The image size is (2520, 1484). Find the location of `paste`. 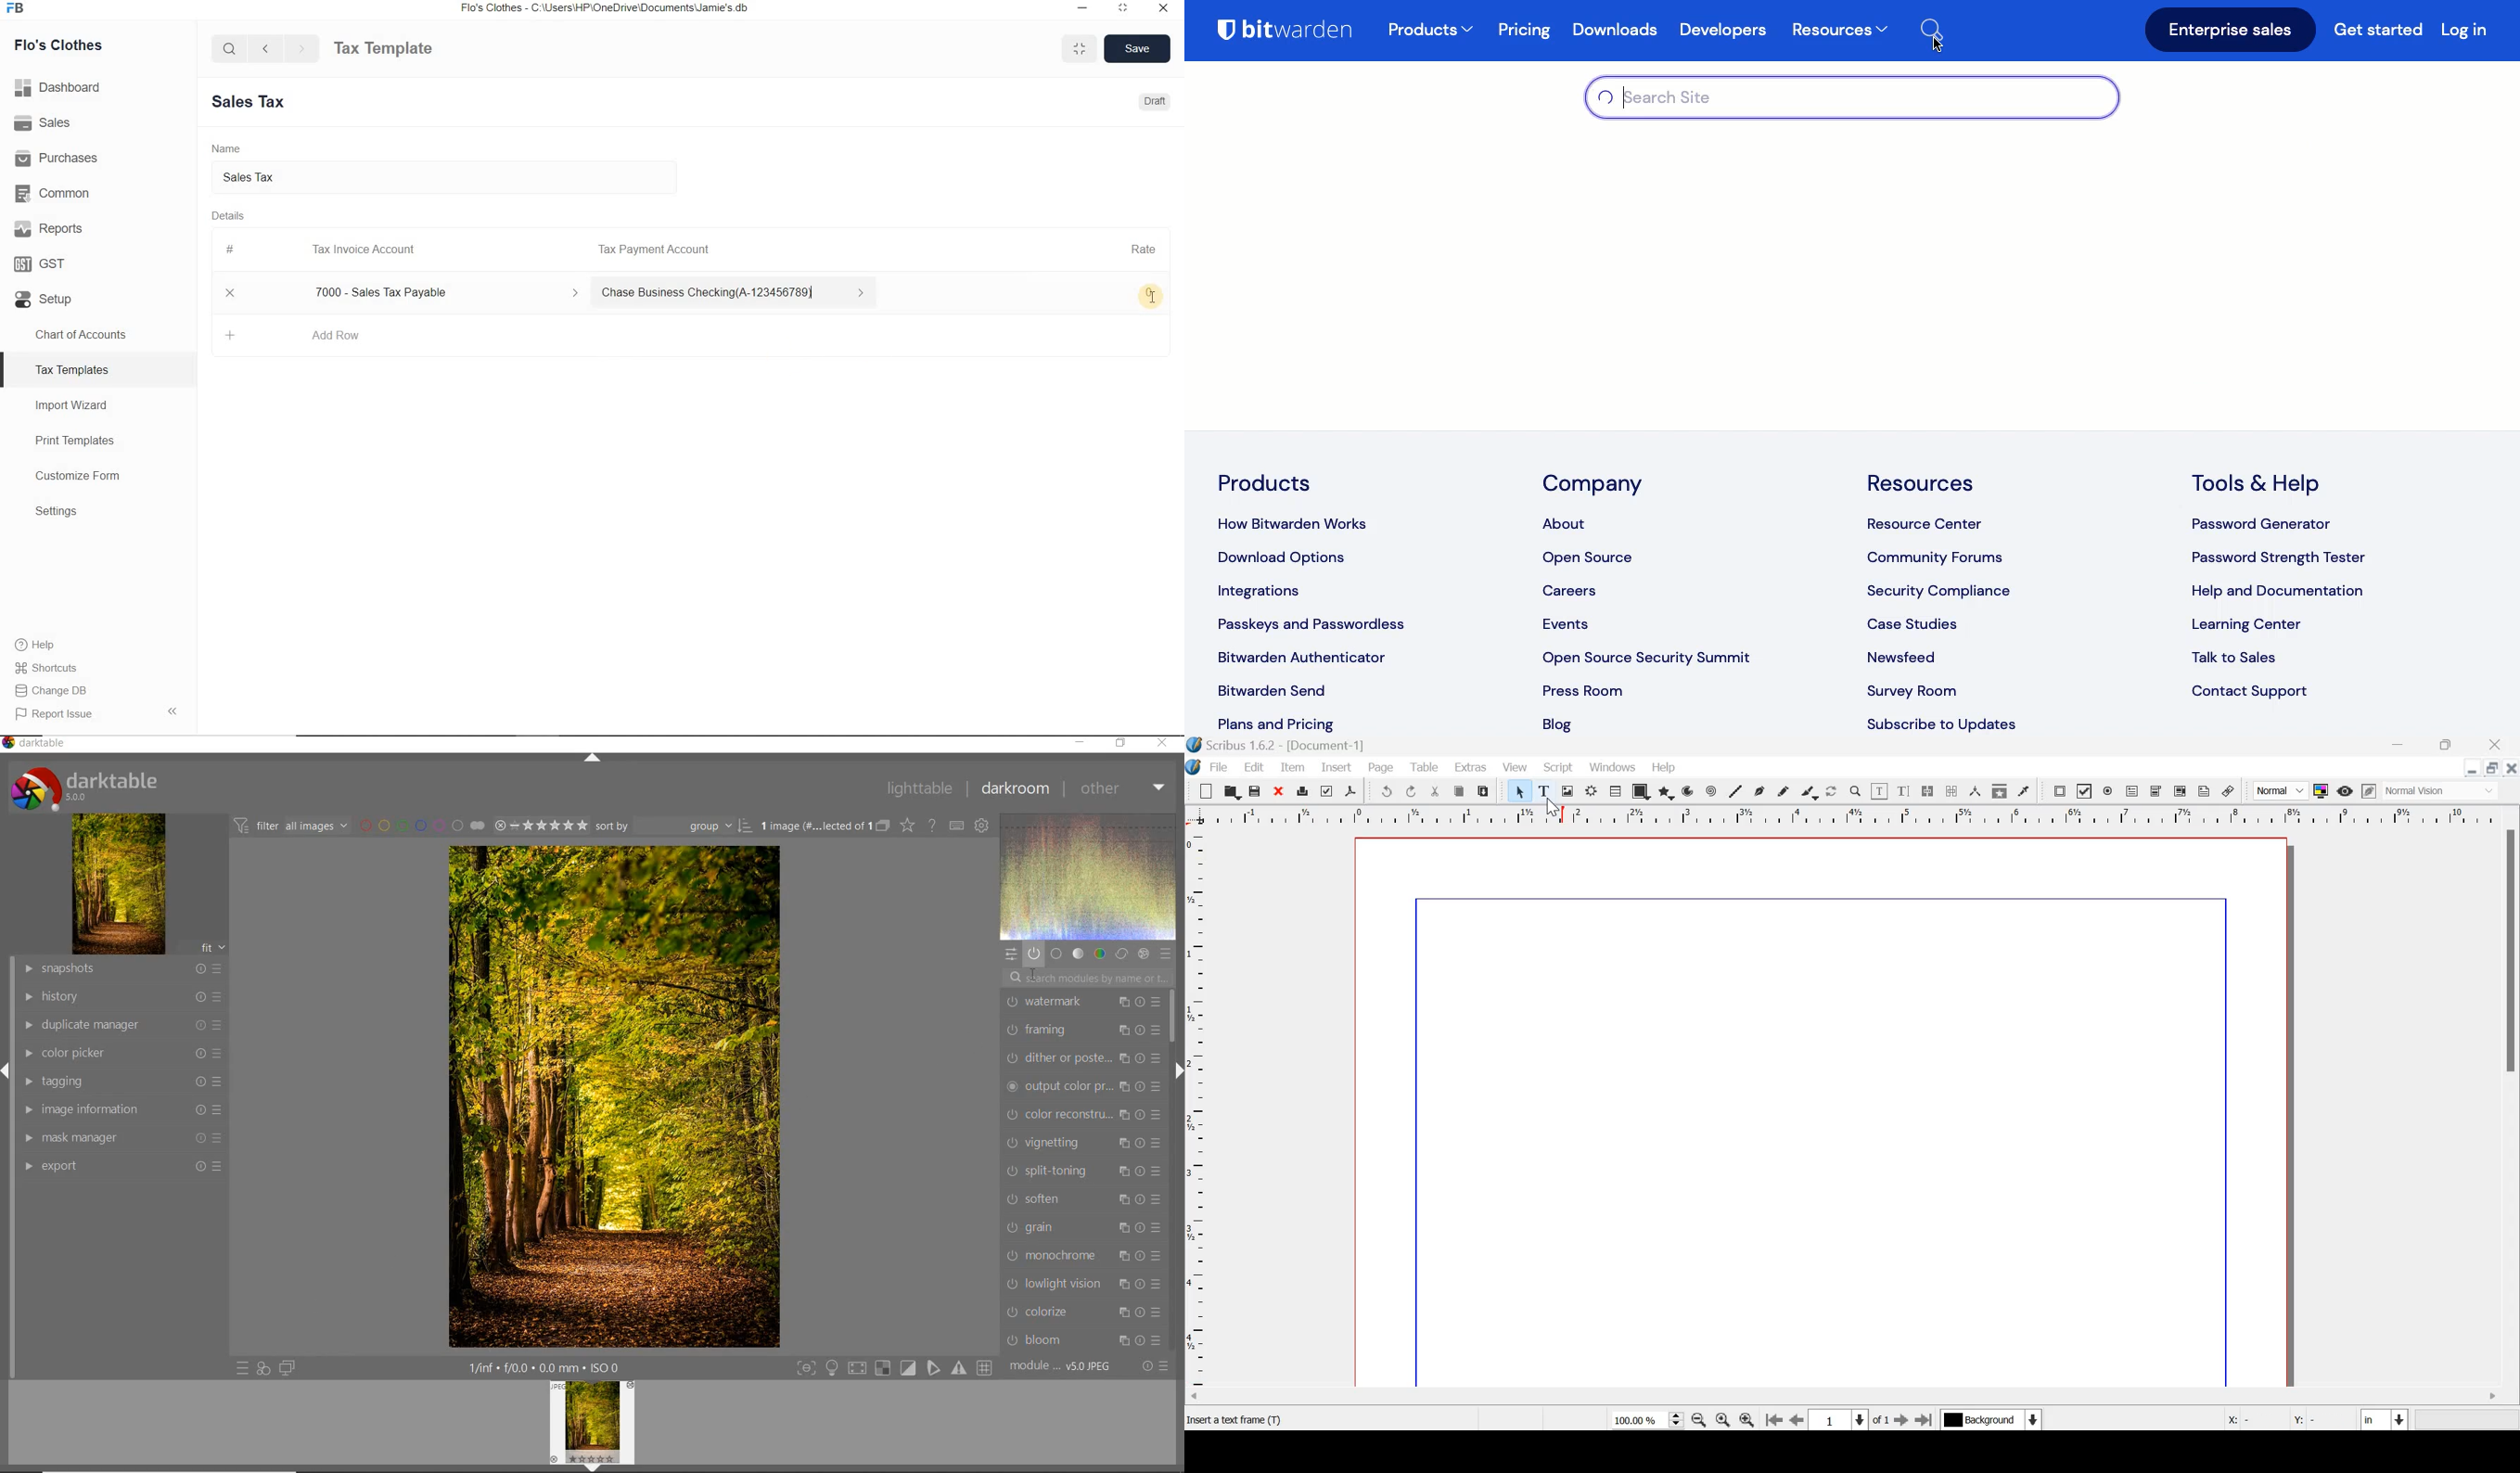

paste is located at coordinates (1484, 791).